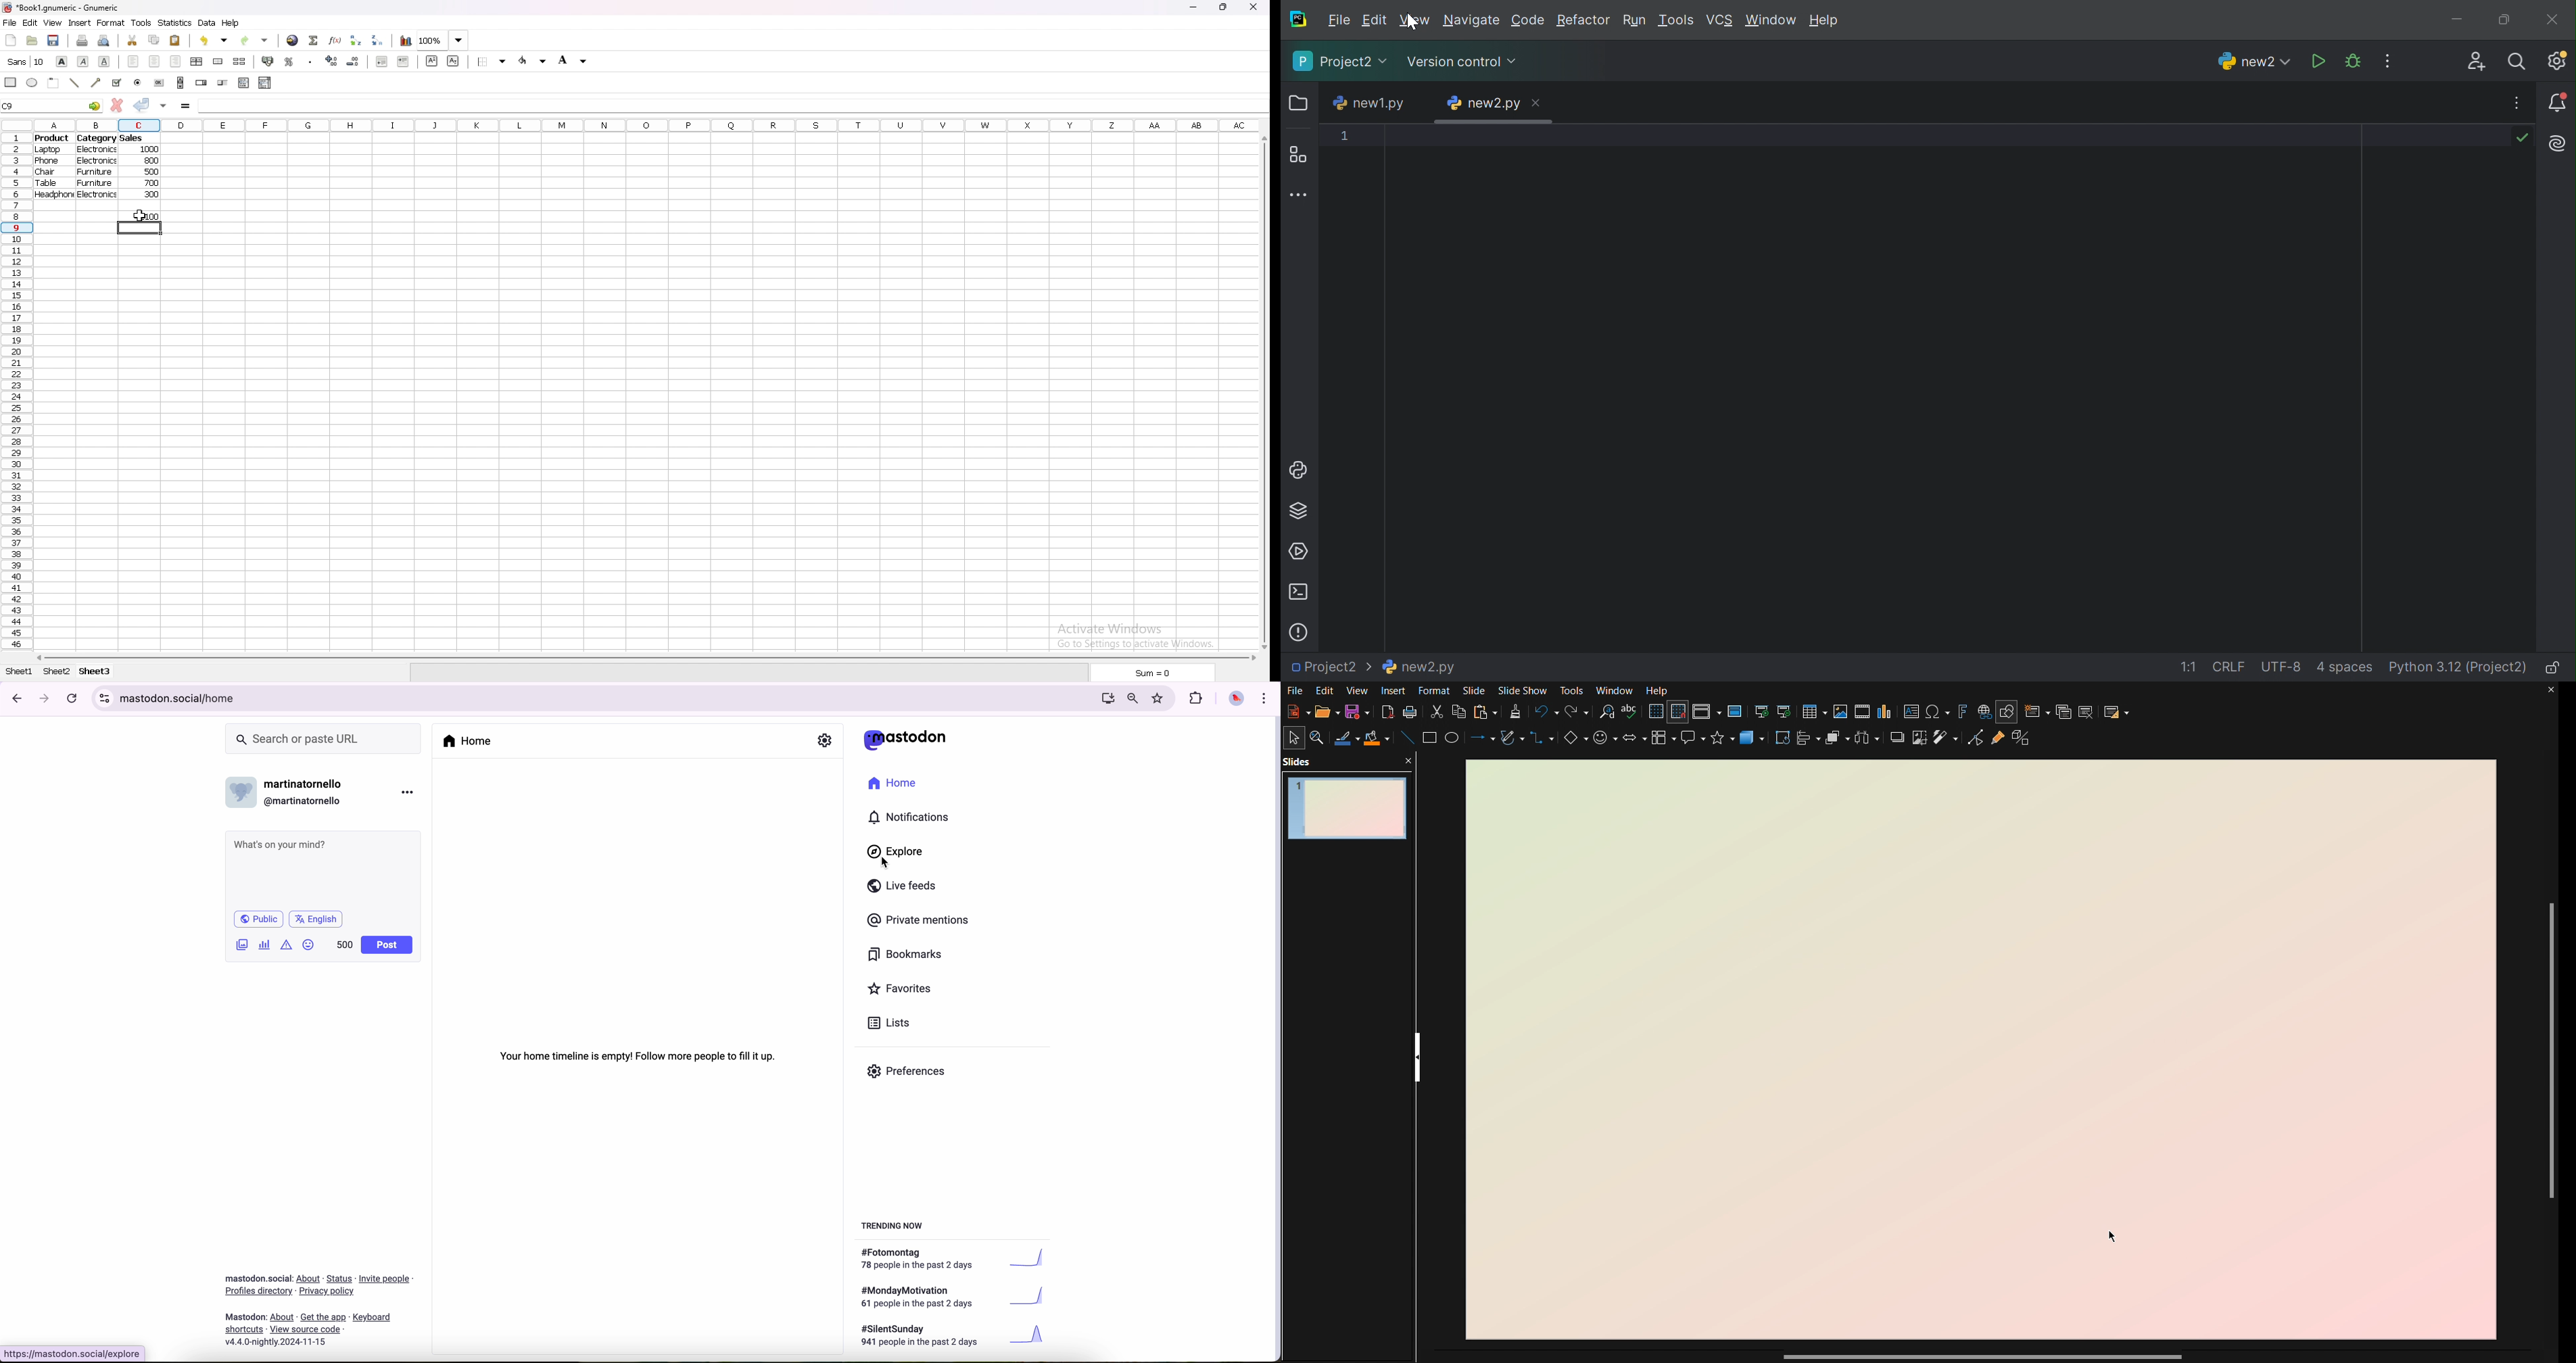 The height and width of the screenshot is (1372, 2576). I want to click on summation, so click(315, 40).